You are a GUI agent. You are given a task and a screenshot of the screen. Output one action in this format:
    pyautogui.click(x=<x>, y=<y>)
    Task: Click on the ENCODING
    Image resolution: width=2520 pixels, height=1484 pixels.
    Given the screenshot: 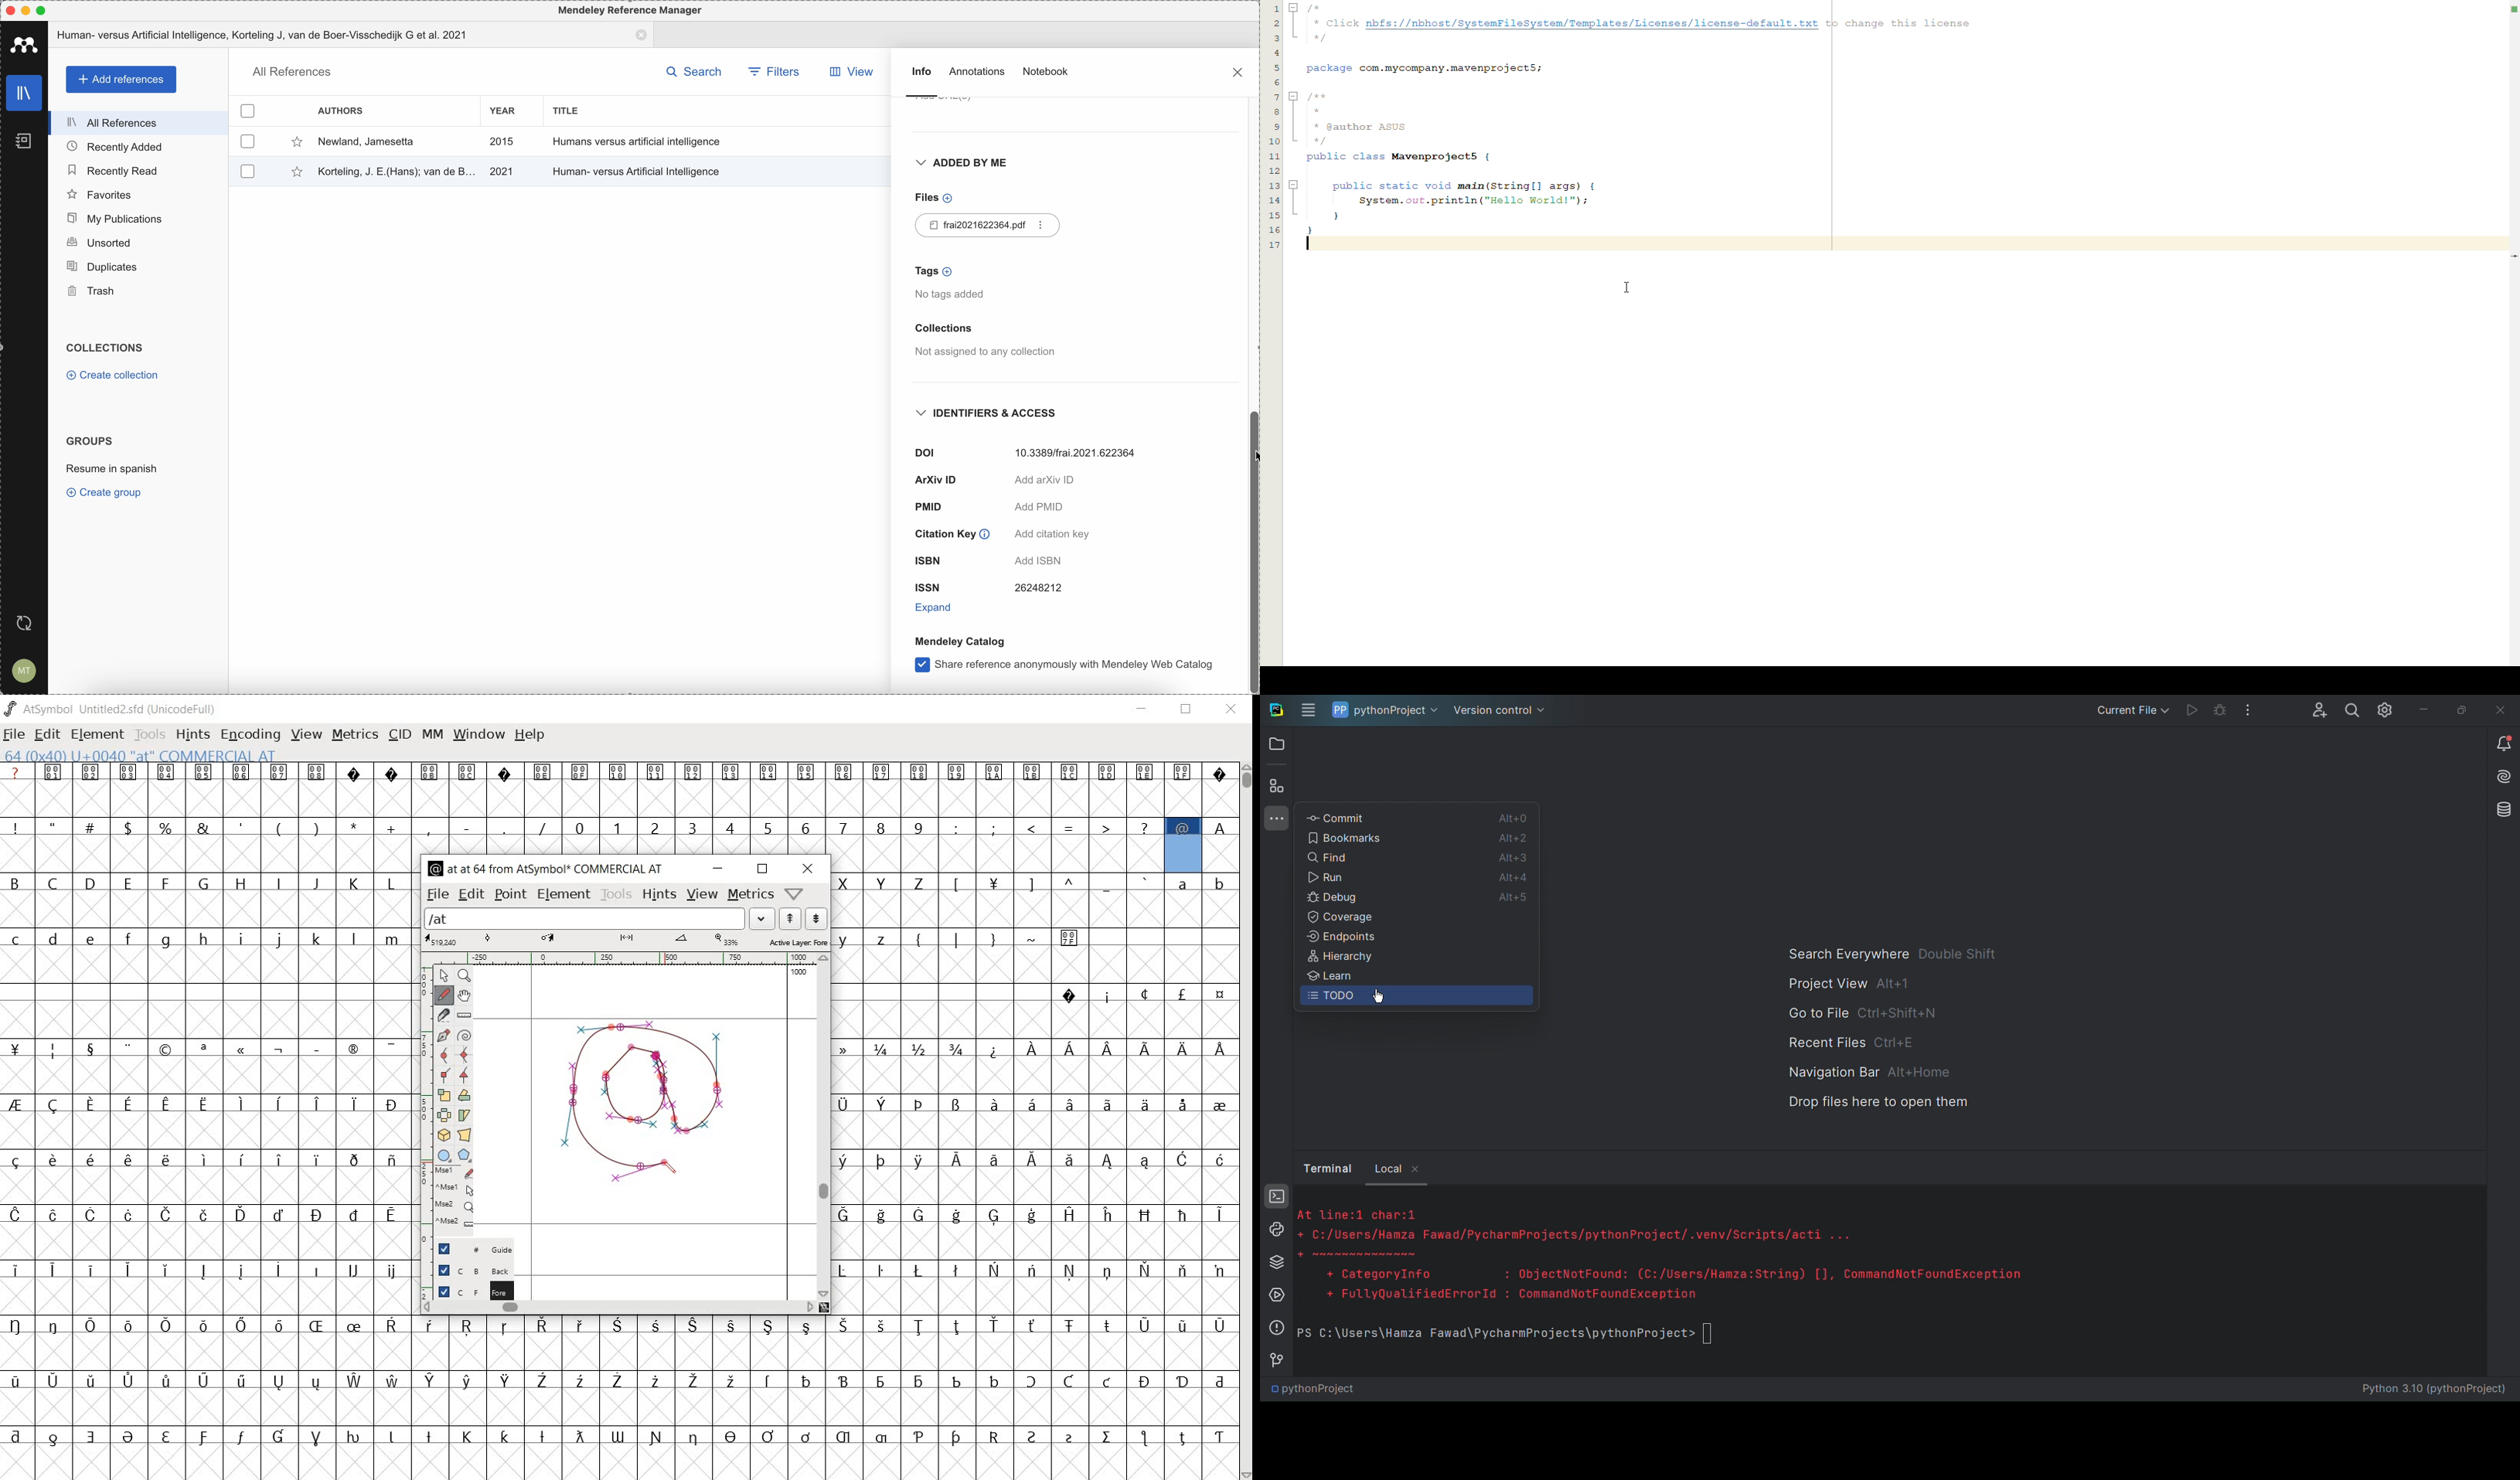 What is the action you would take?
    pyautogui.click(x=253, y=736)
    